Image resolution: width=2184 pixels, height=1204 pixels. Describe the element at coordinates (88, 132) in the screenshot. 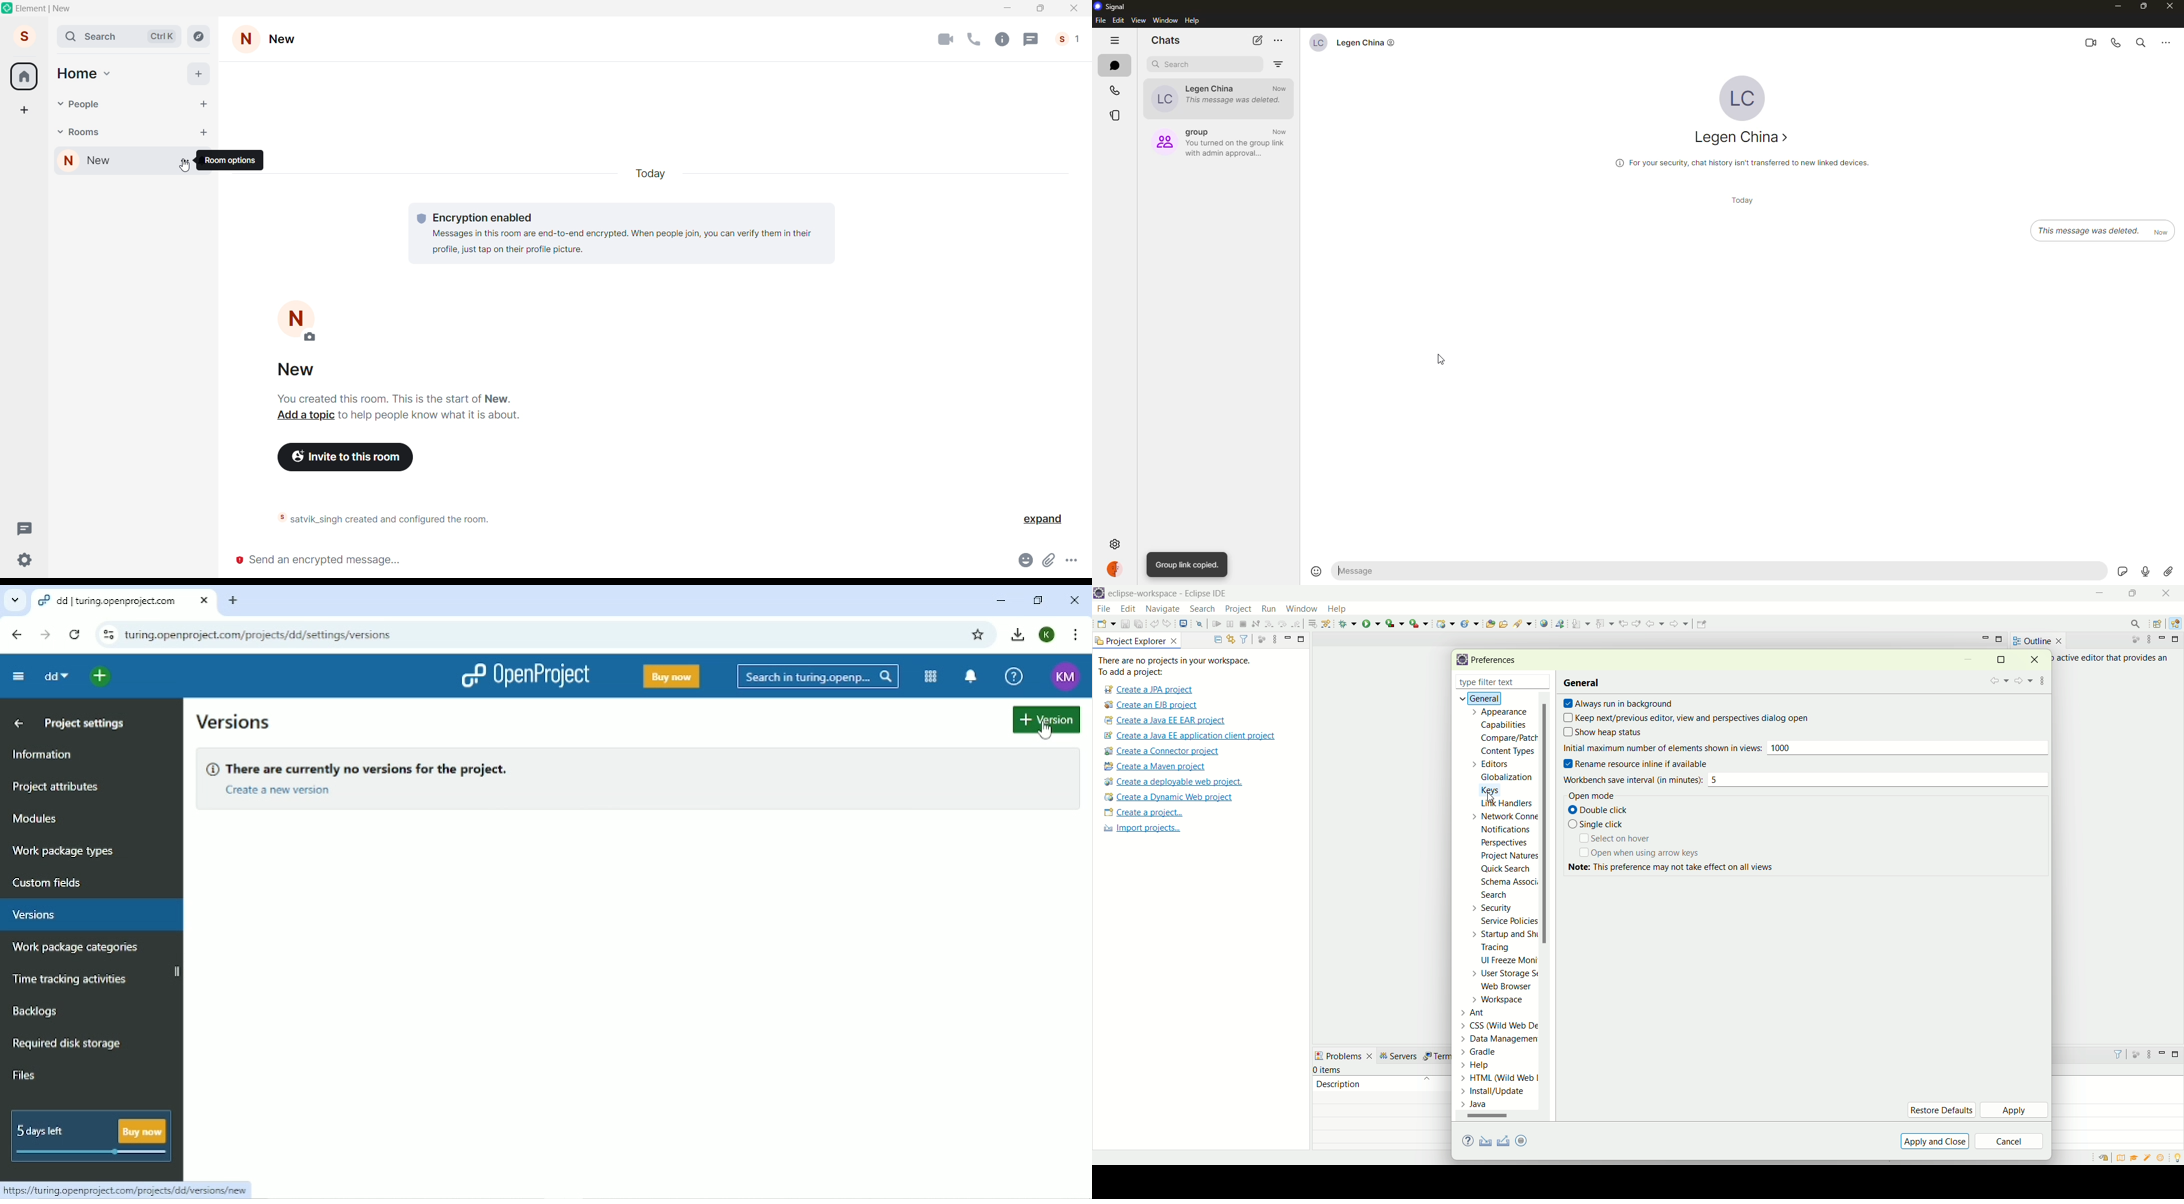

I see `Rooms` at that location.